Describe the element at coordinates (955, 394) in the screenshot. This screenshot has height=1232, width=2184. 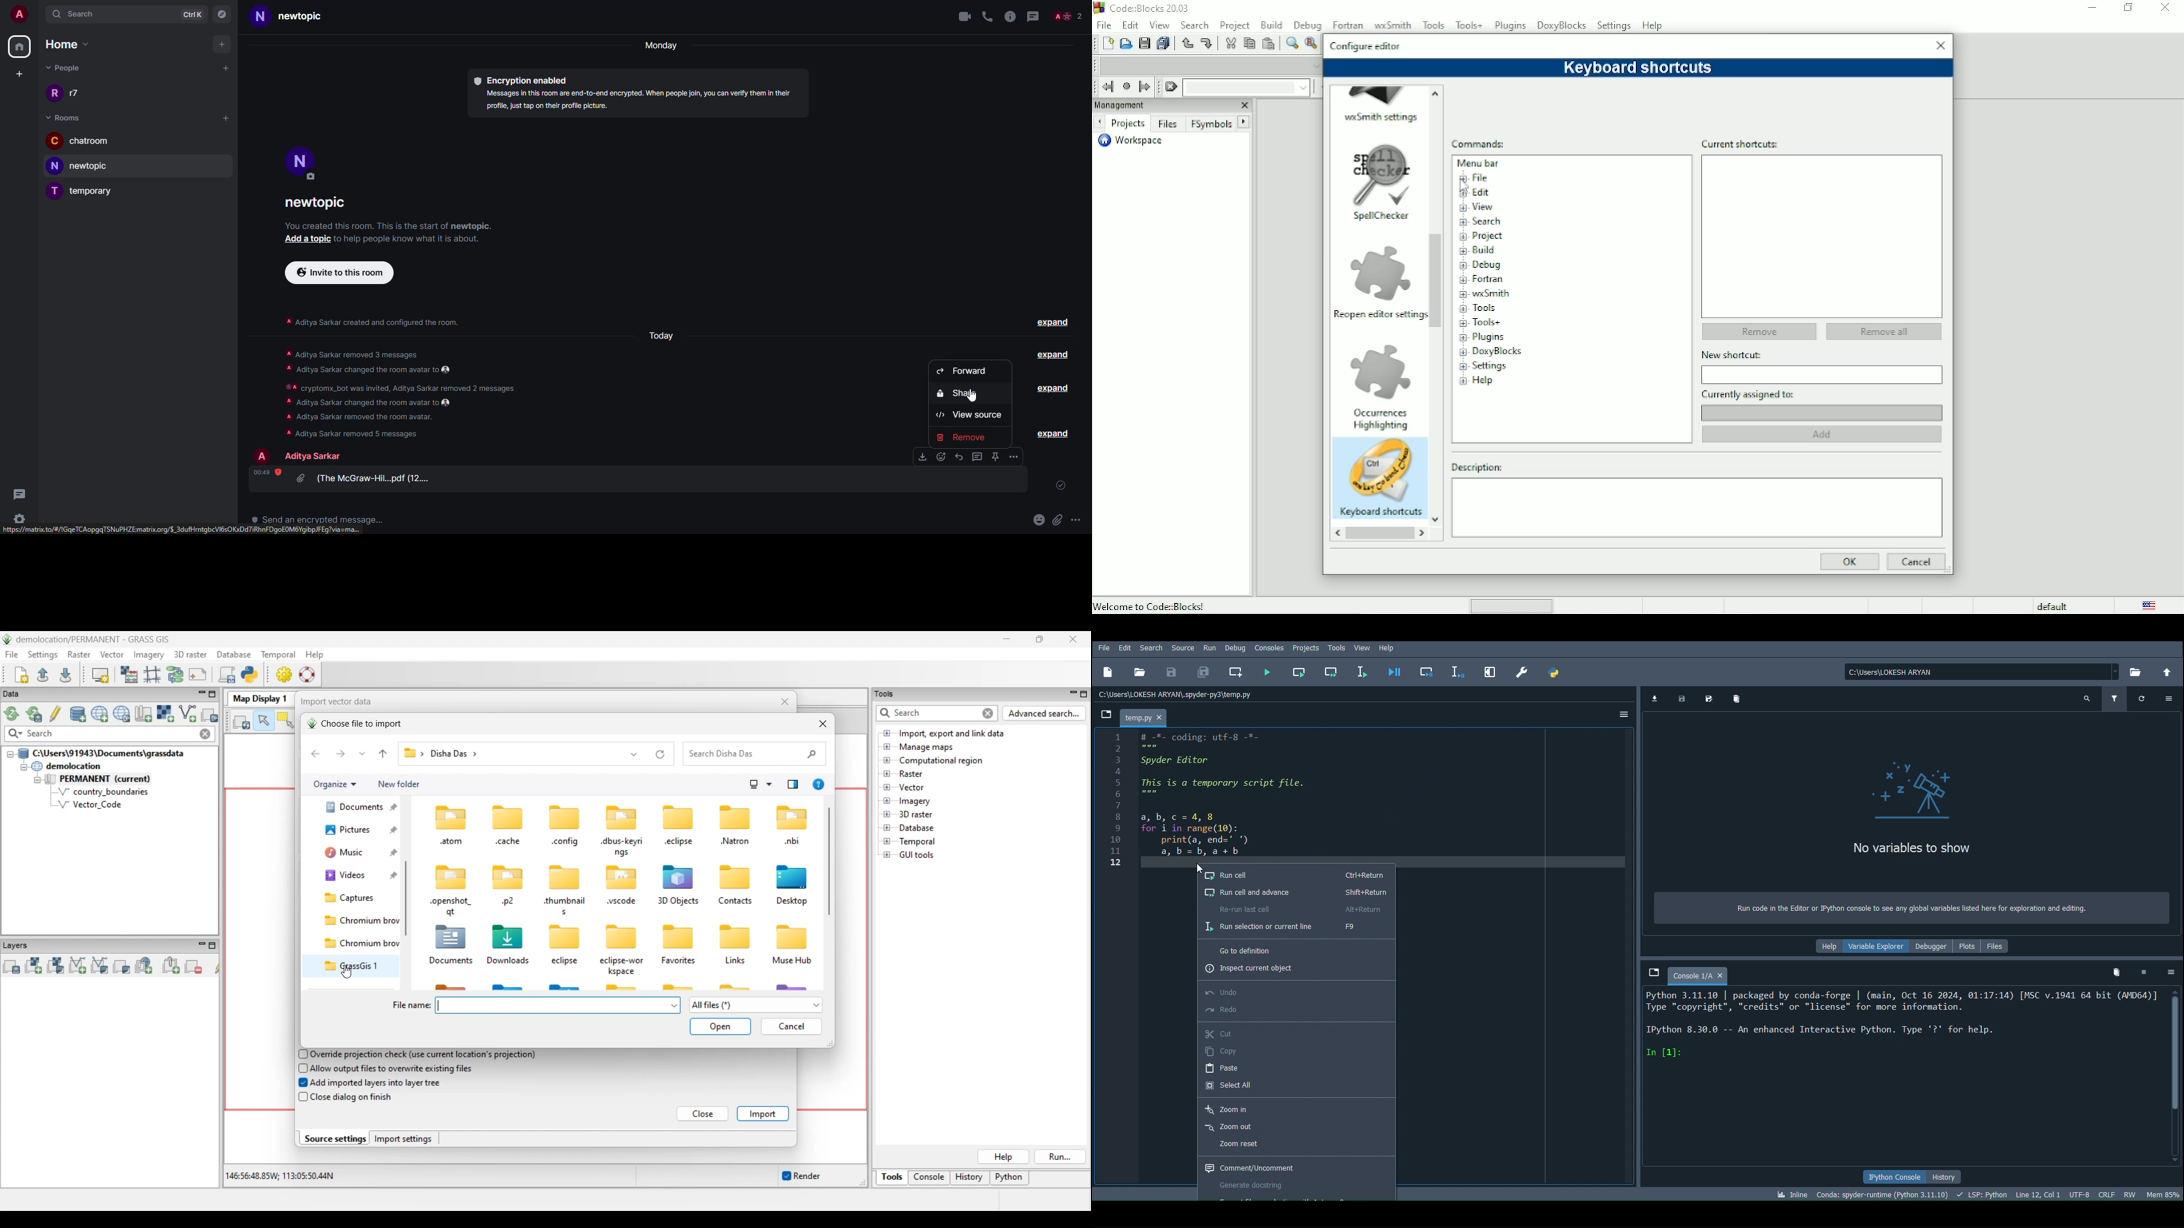
I see `share` at that location.